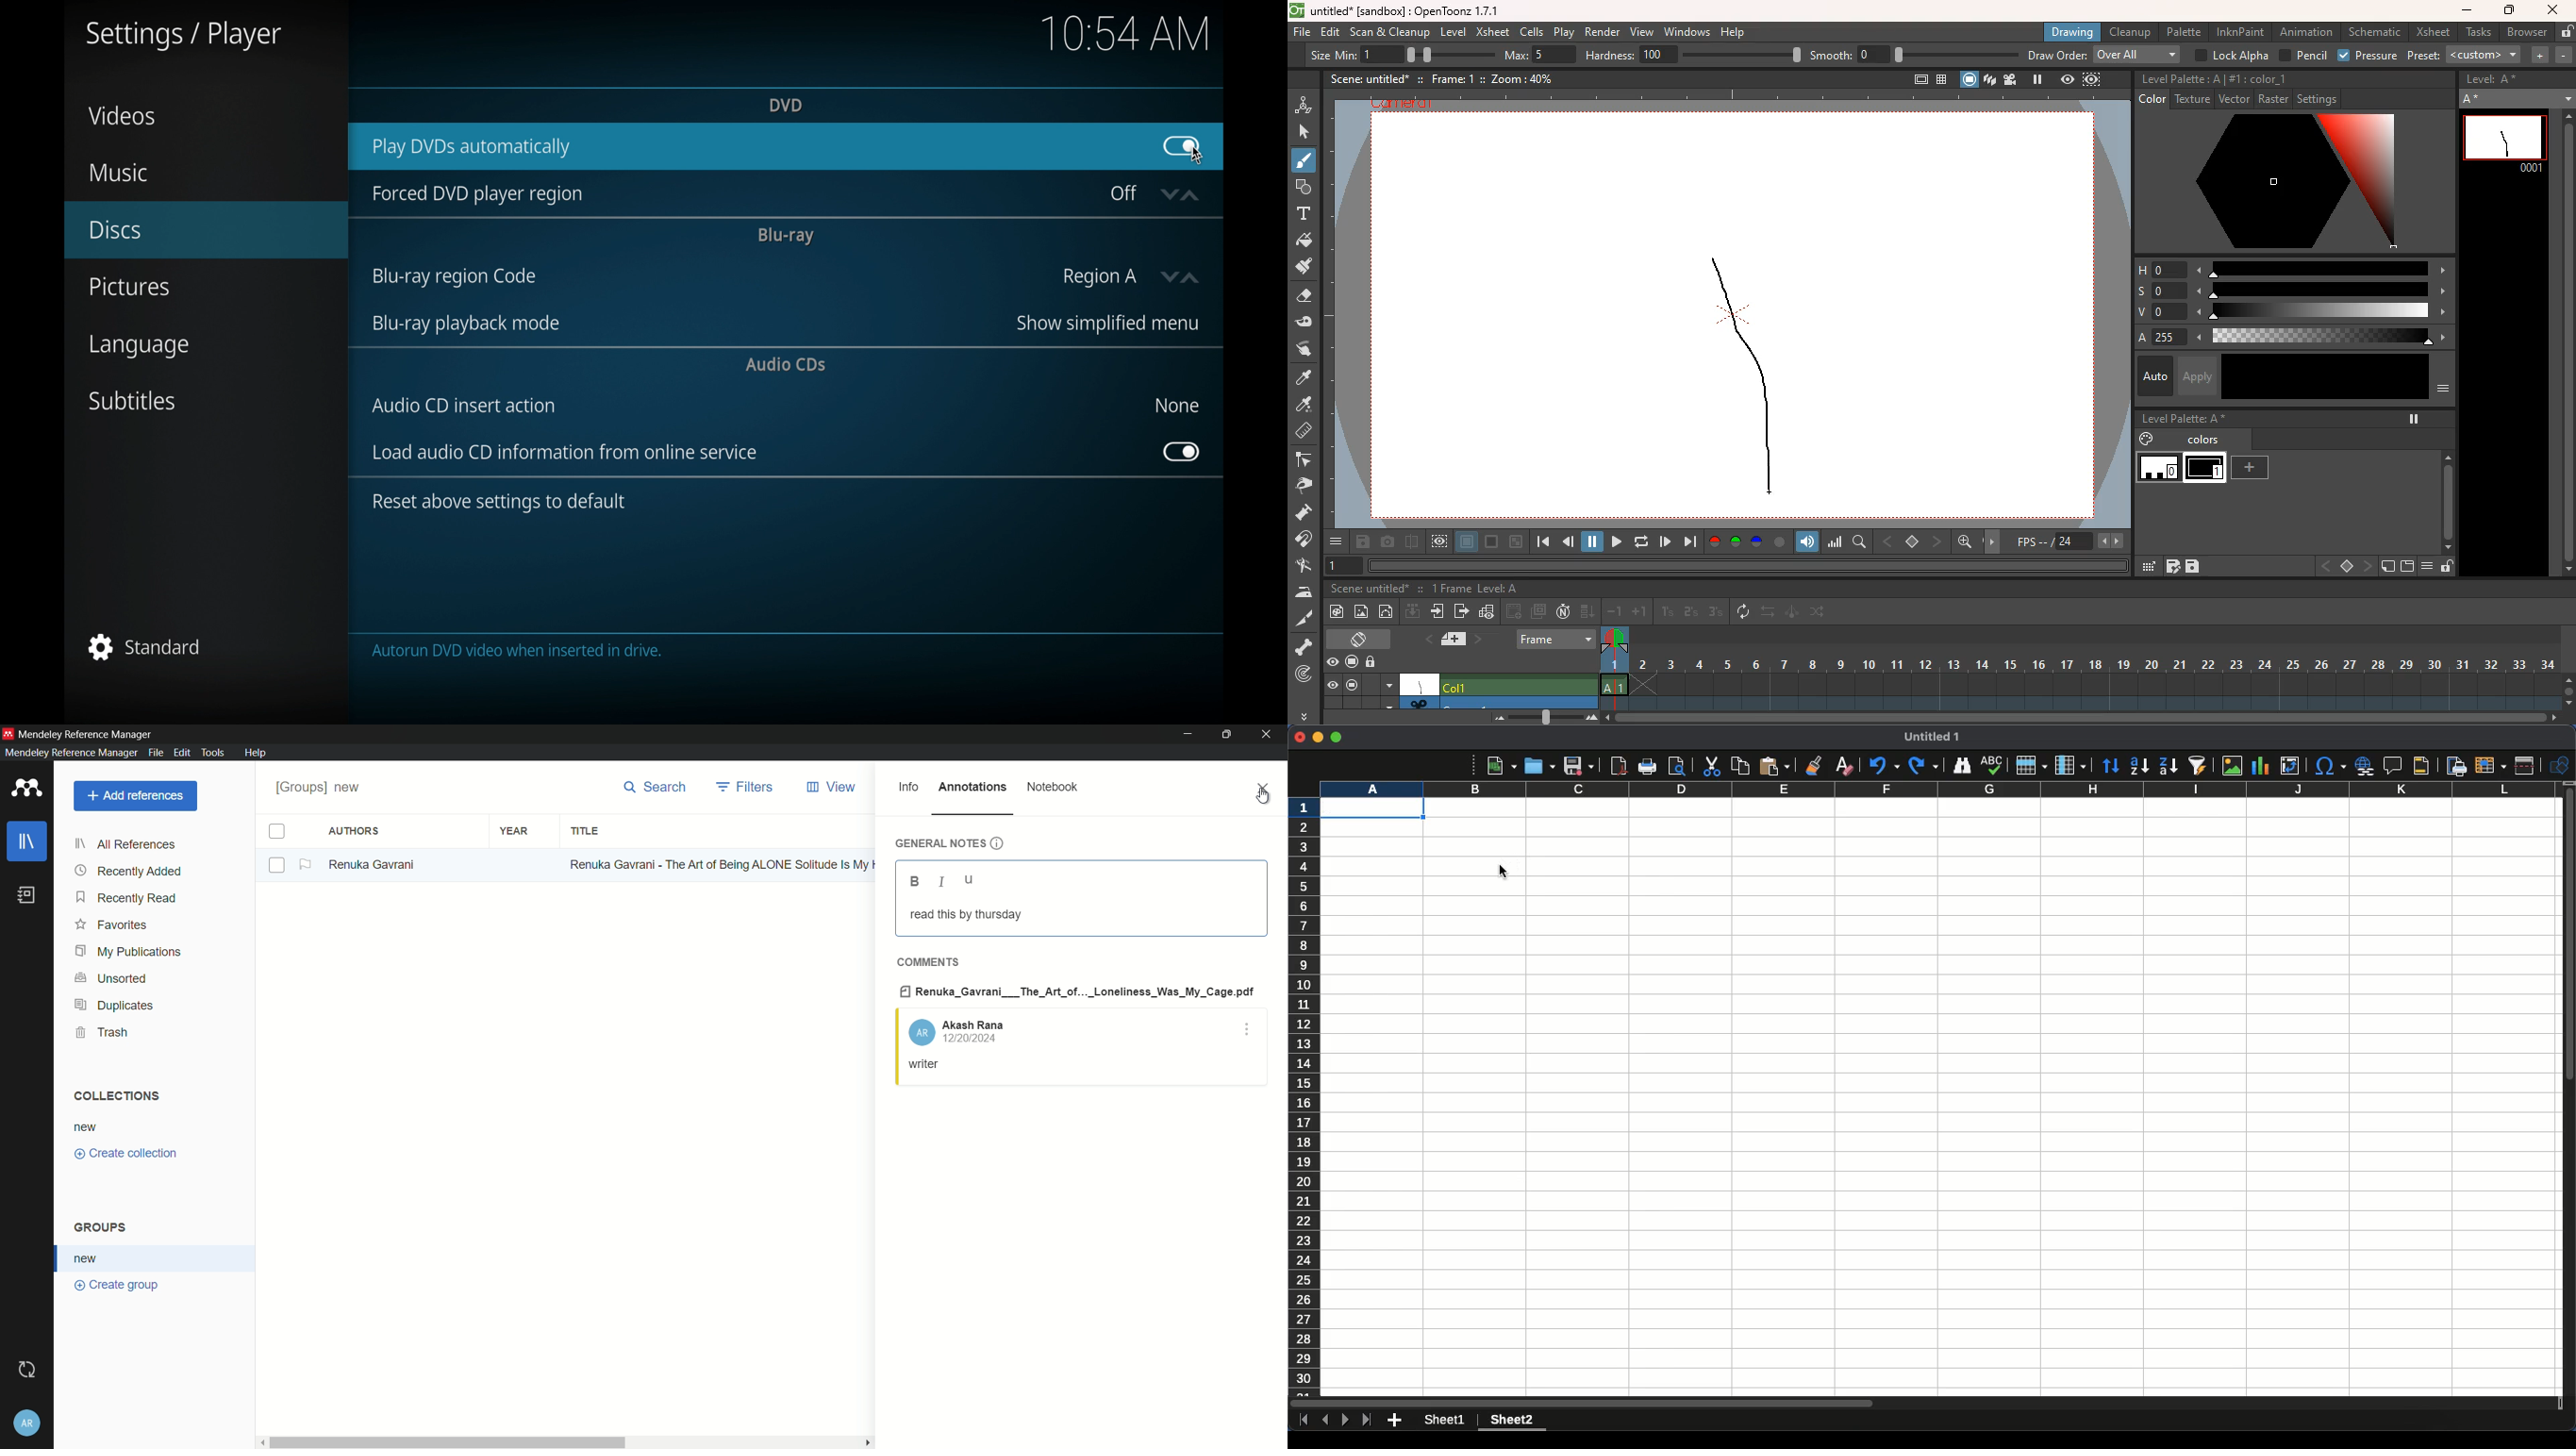 The image size is (2576, 1456). What do you see at coordinates (1940, 78) in the screenshot?
I see `table` at bounding box center [1940, 78].